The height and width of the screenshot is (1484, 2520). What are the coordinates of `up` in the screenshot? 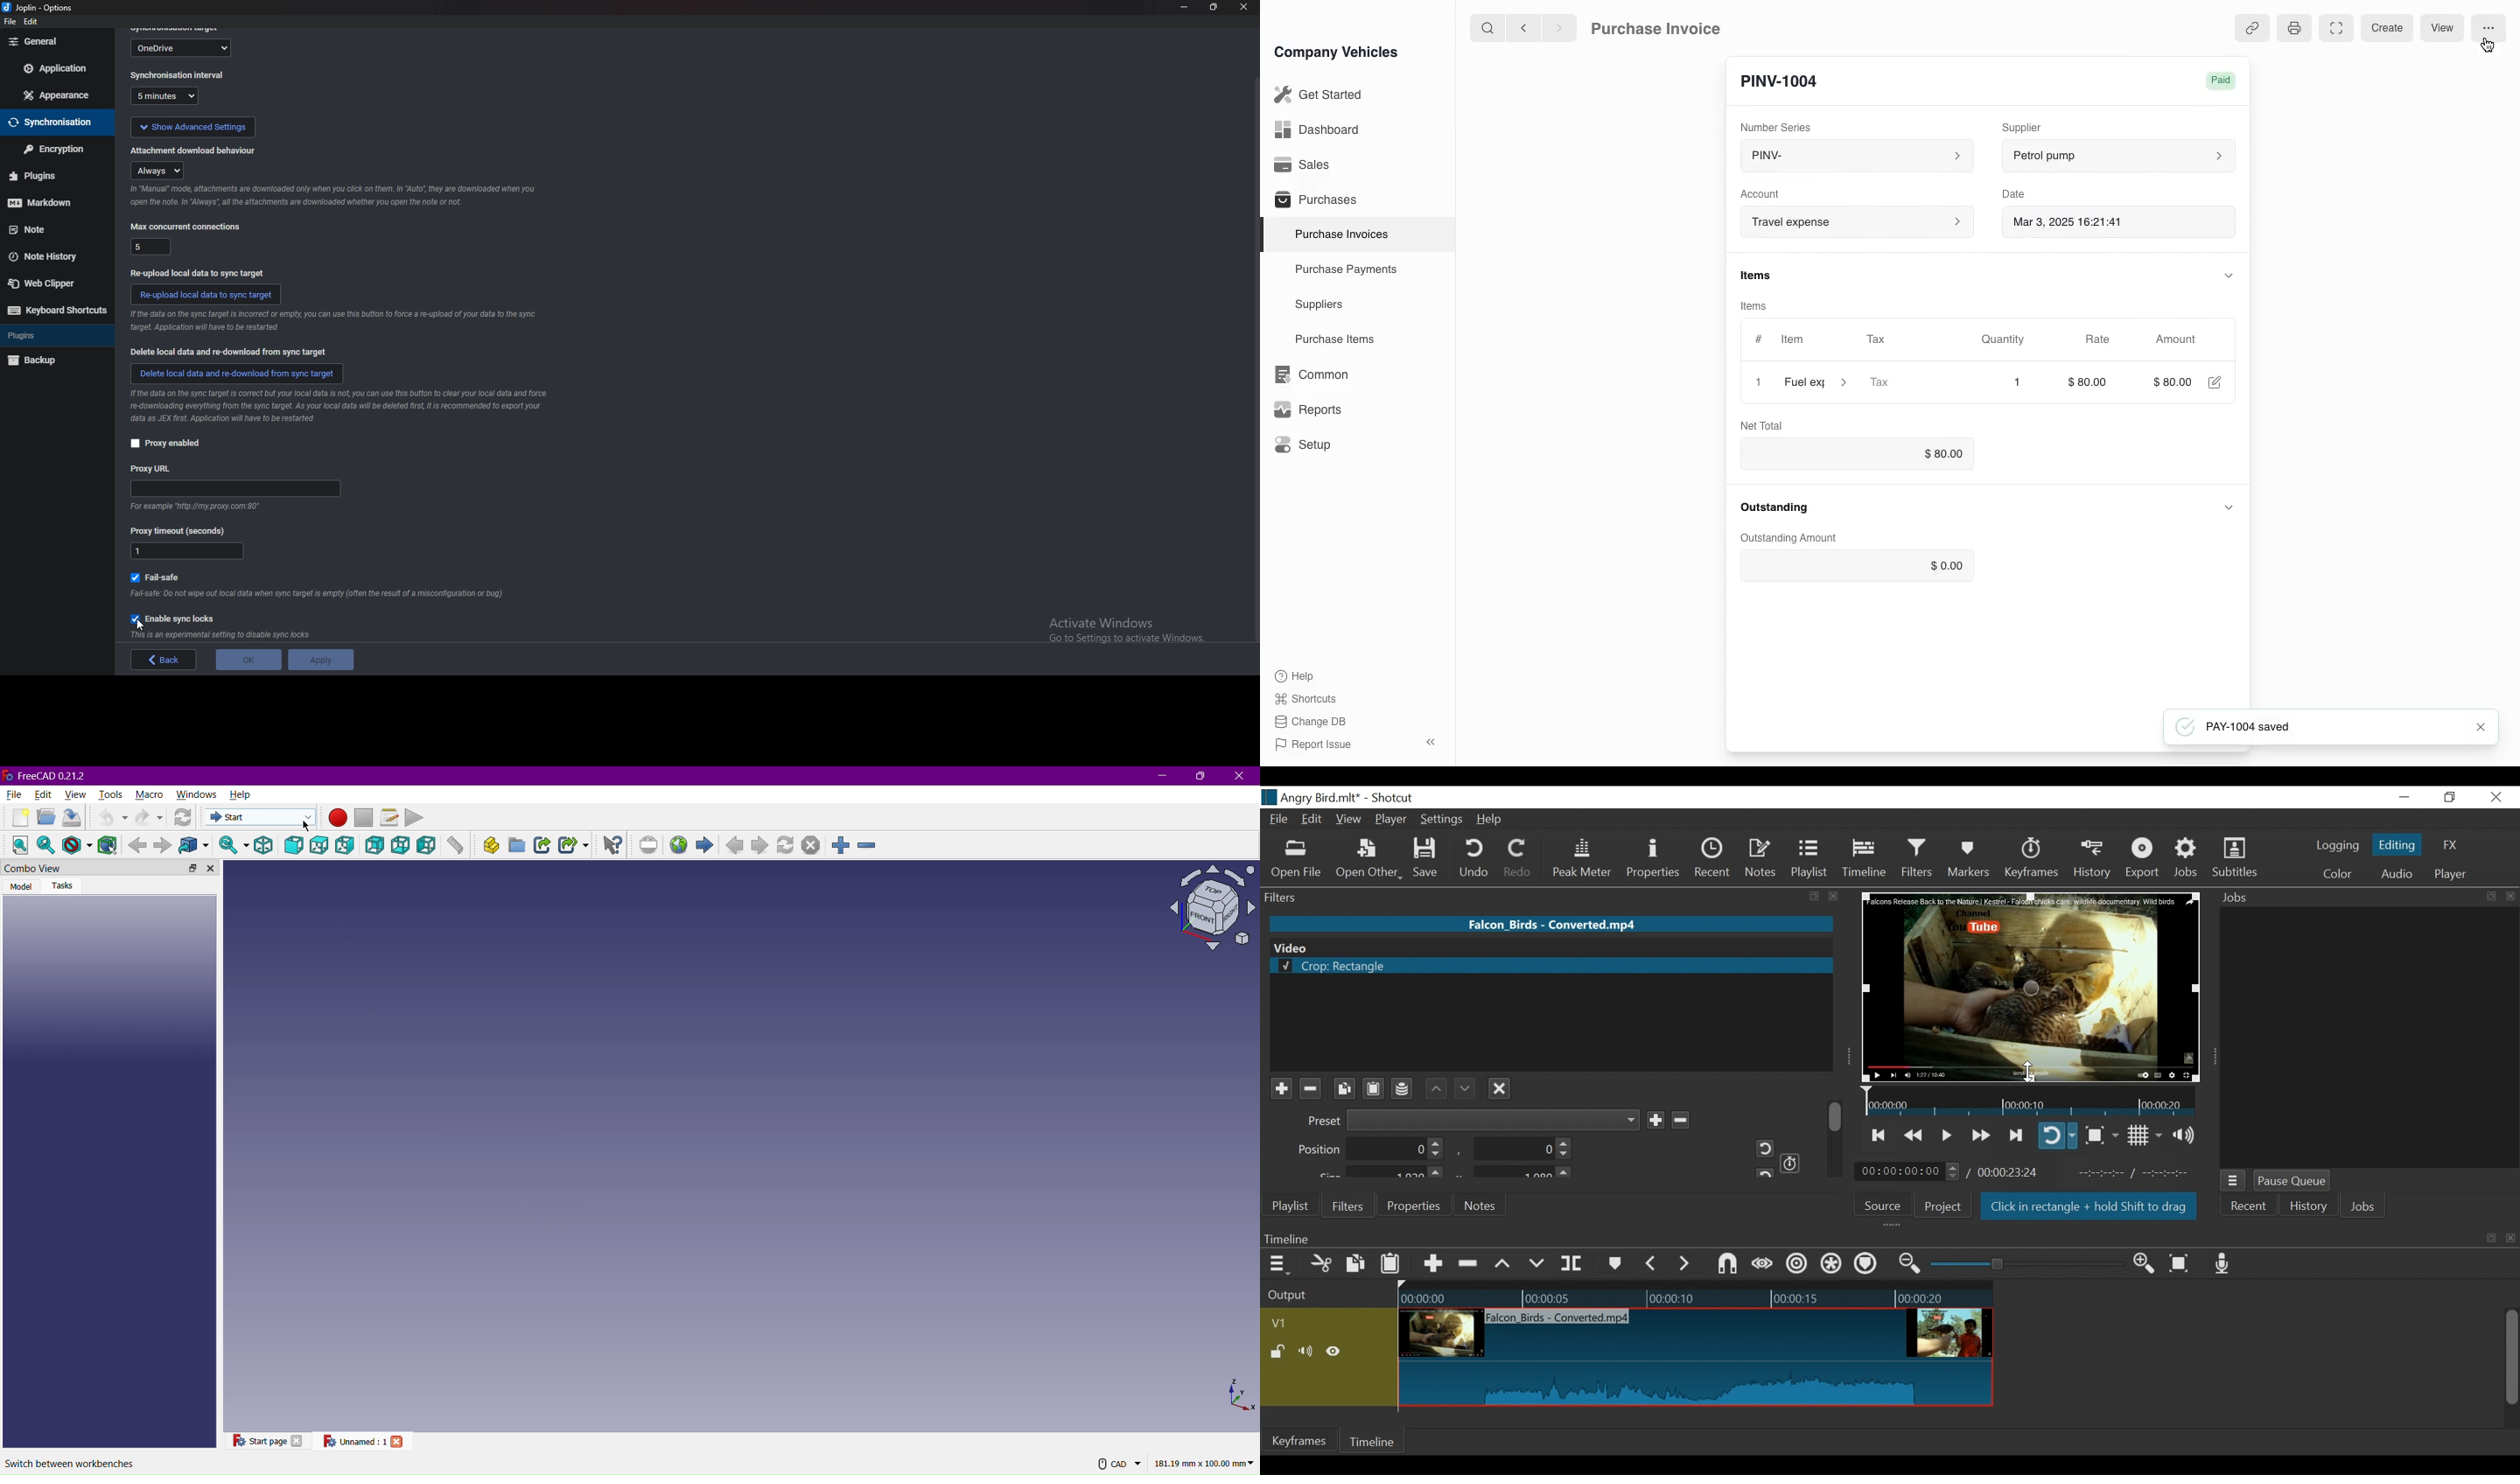 It's located at (1437, 1088).